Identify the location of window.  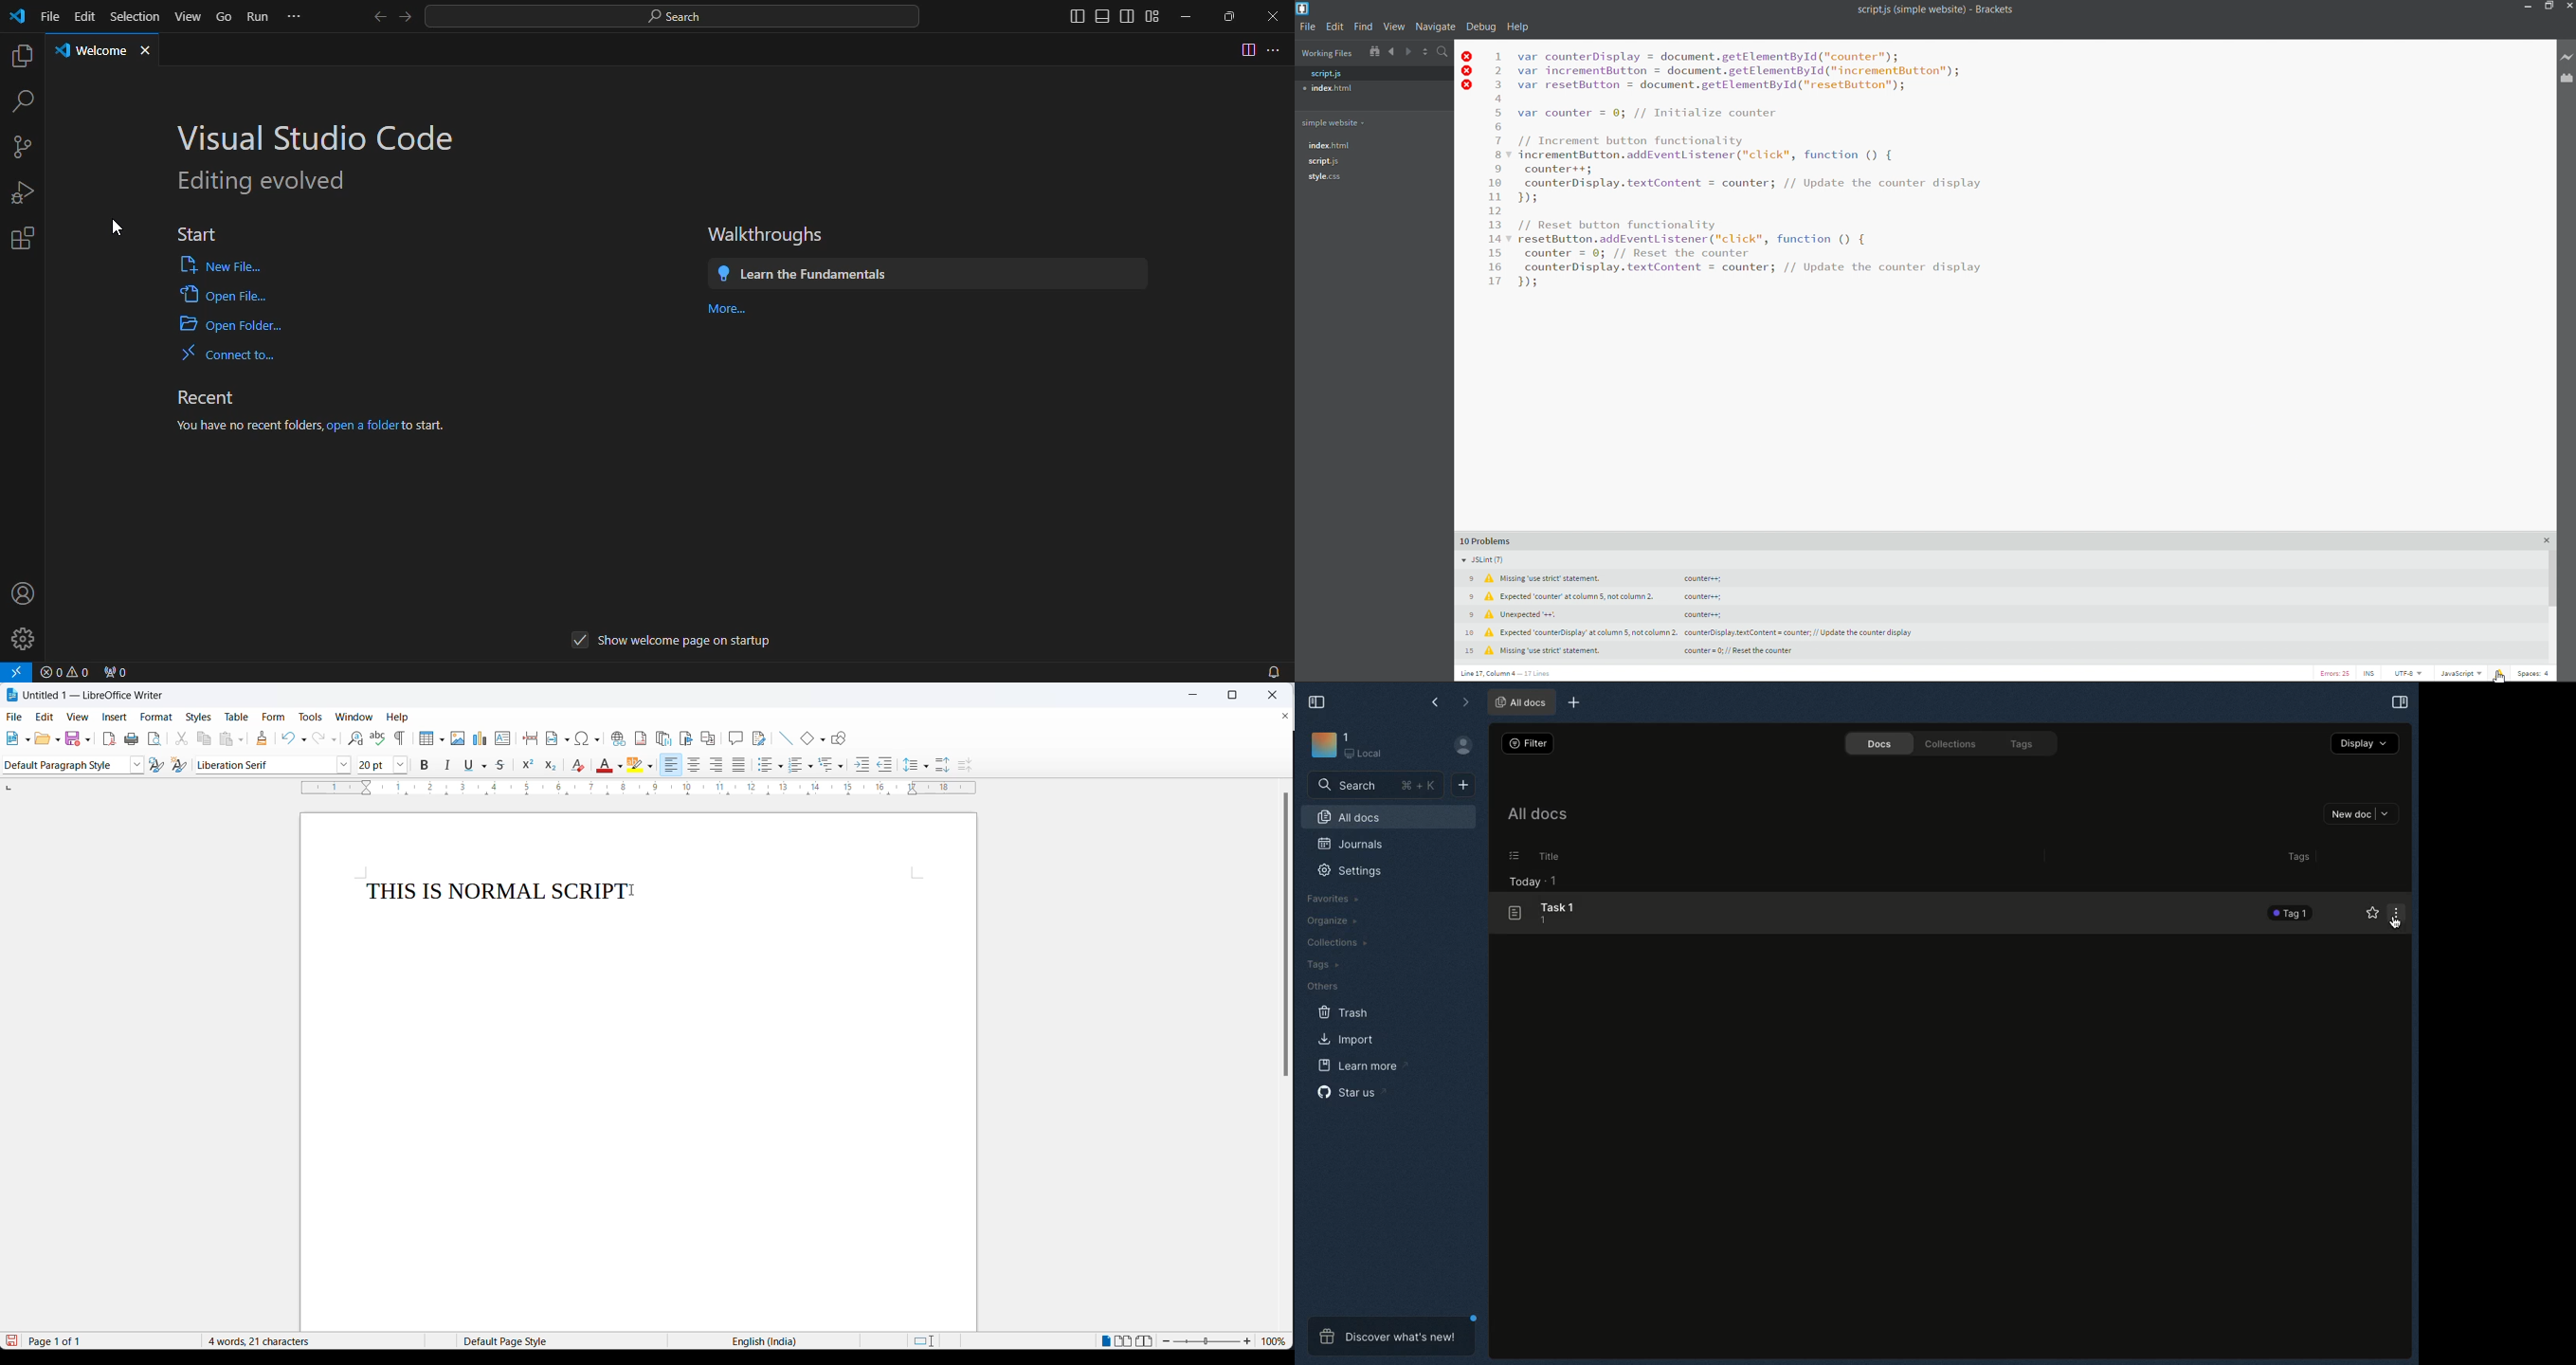
(355, 716).